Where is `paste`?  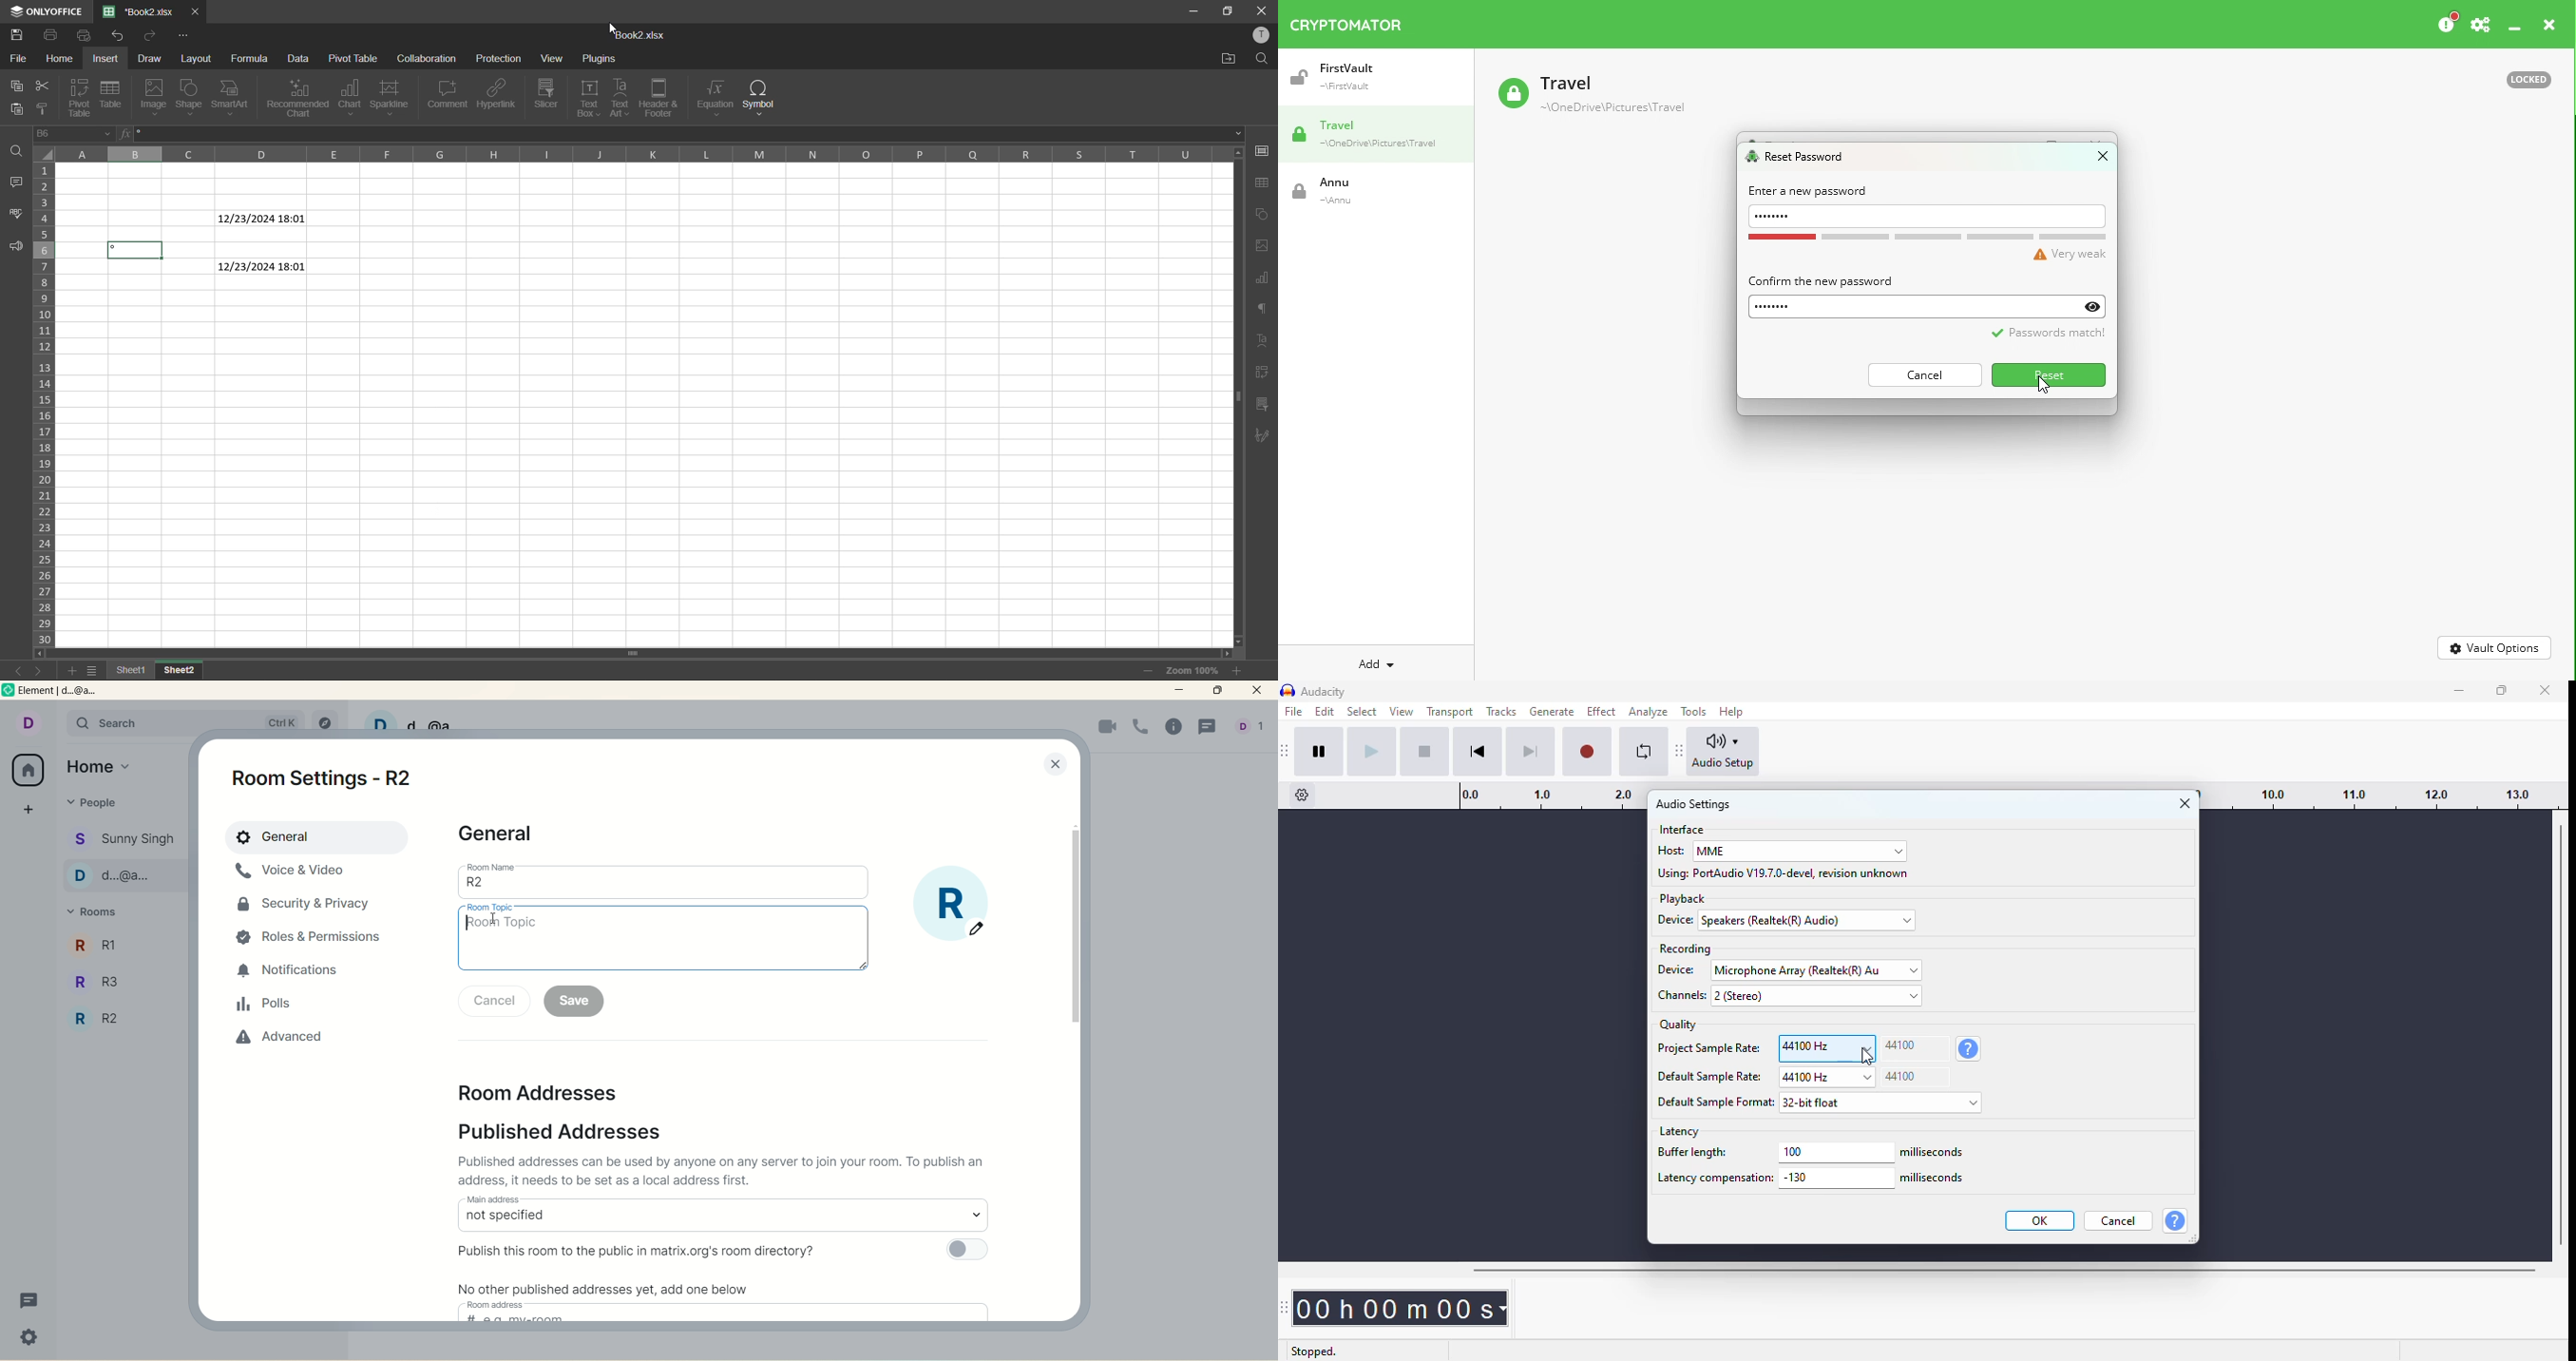
paste is located at coordinates (19, 109).